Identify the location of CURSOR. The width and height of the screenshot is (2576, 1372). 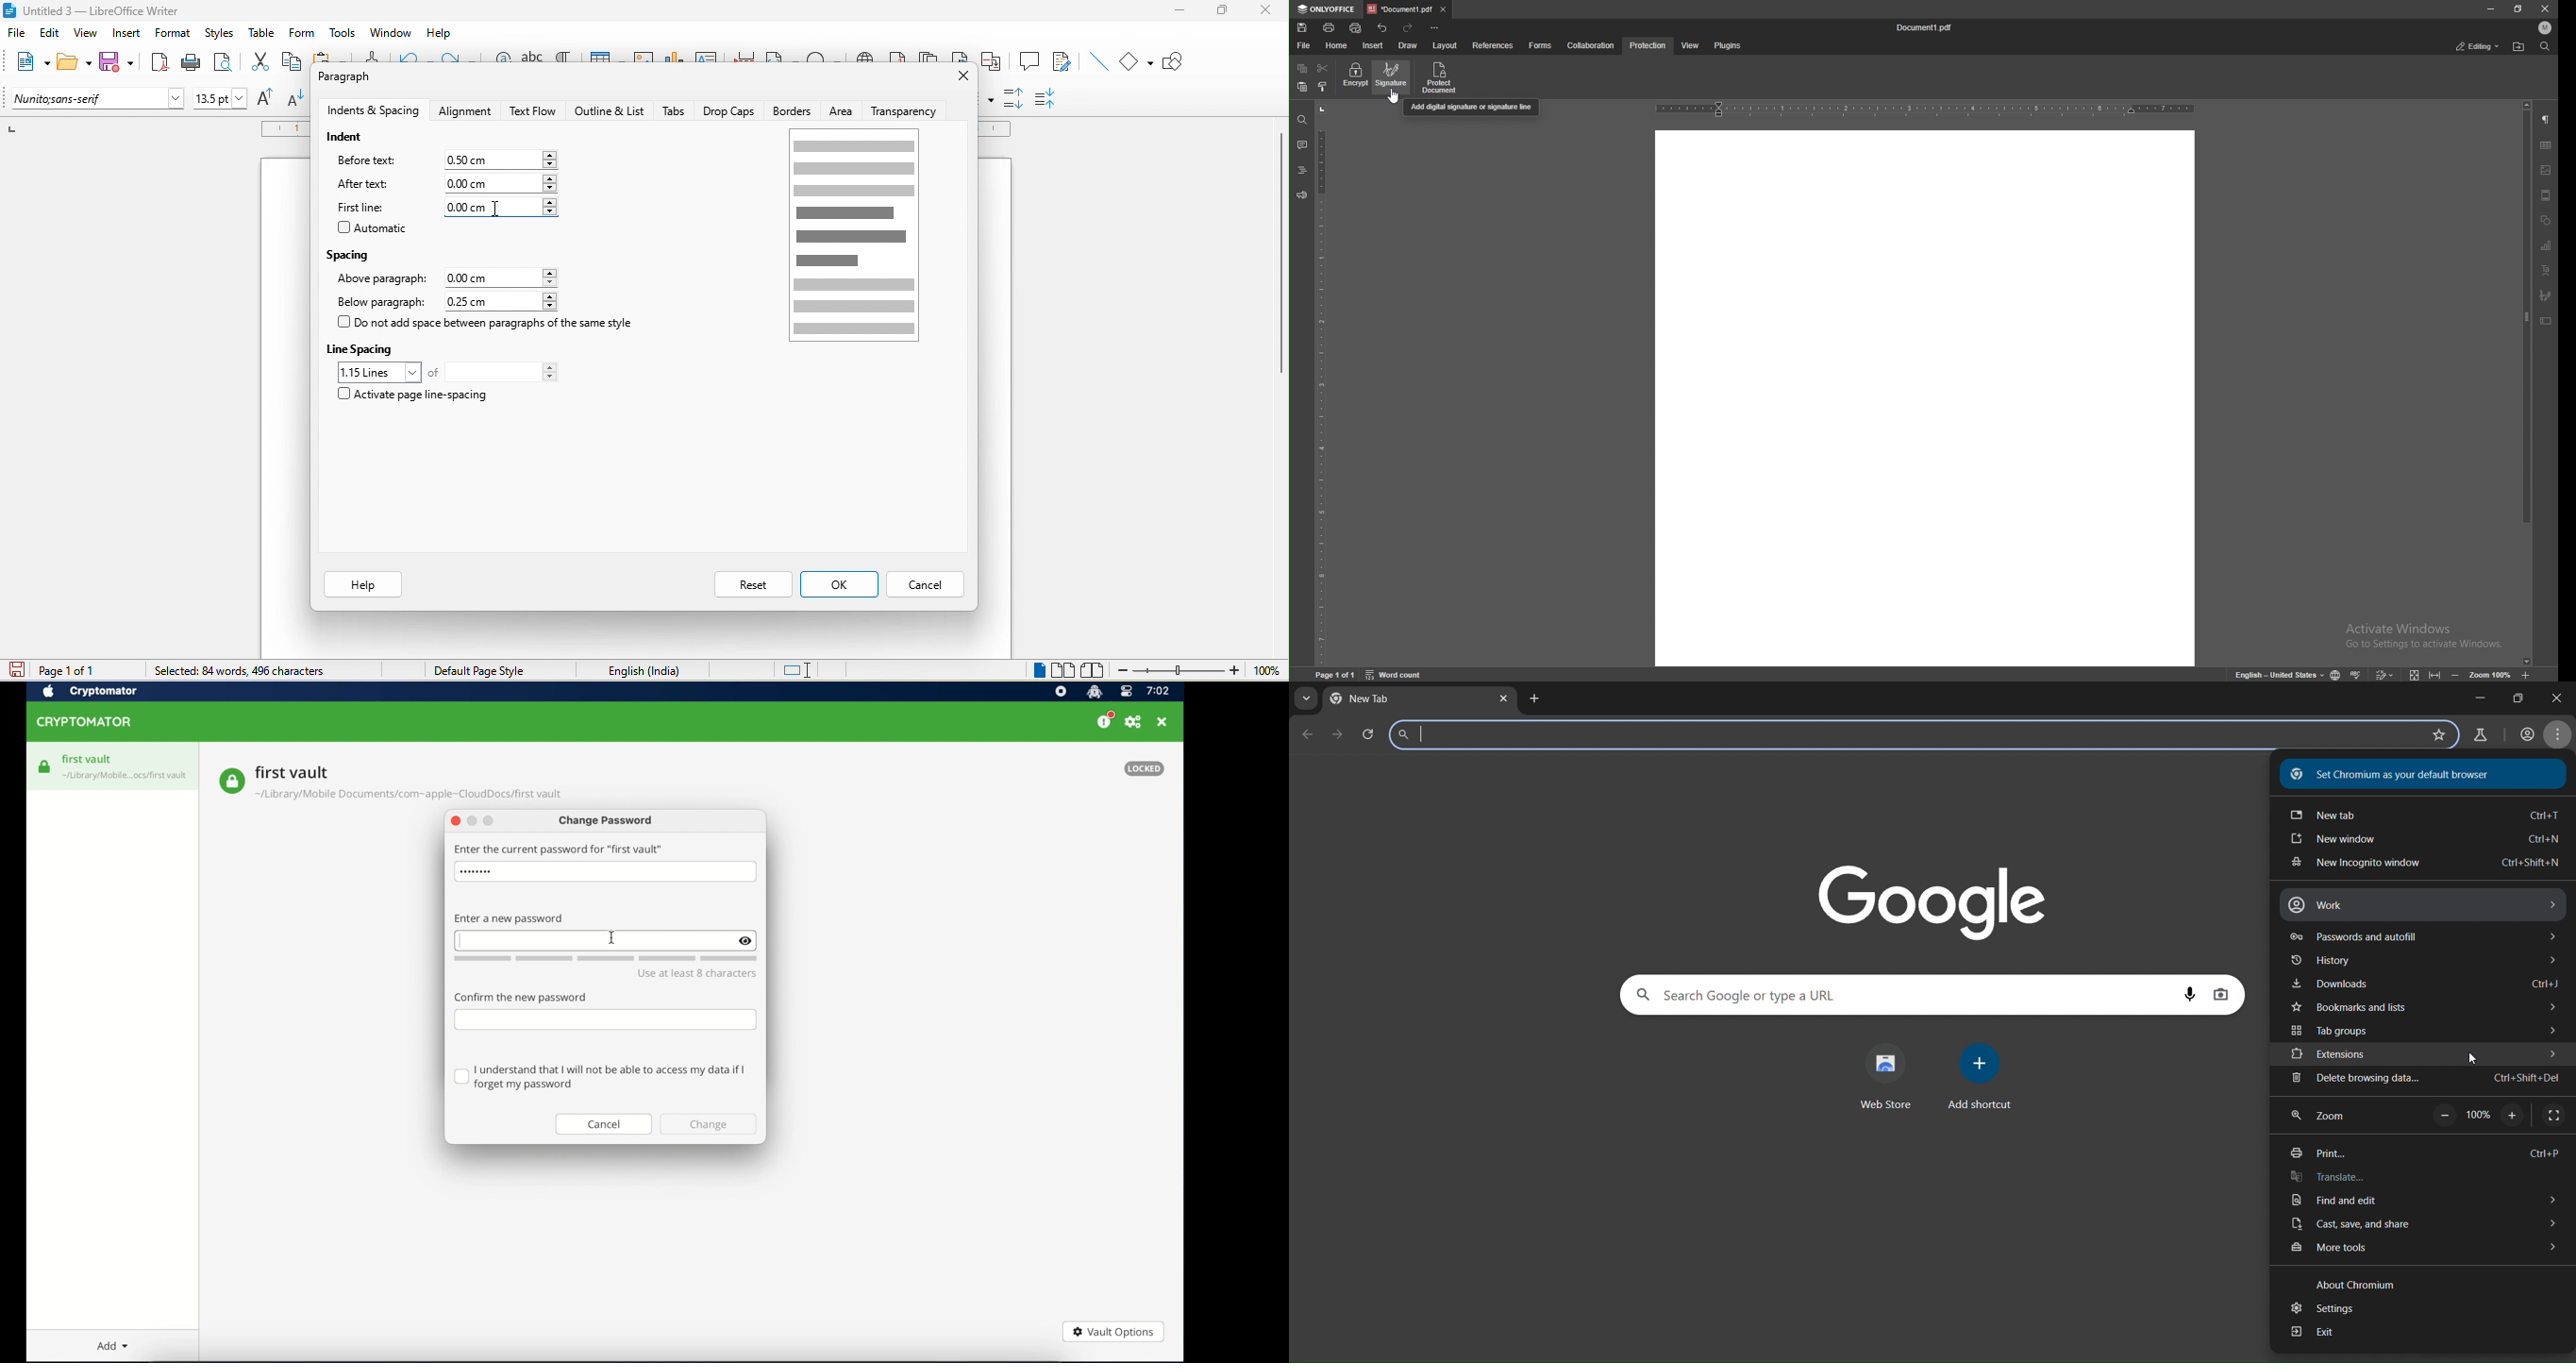
(1395, 99).